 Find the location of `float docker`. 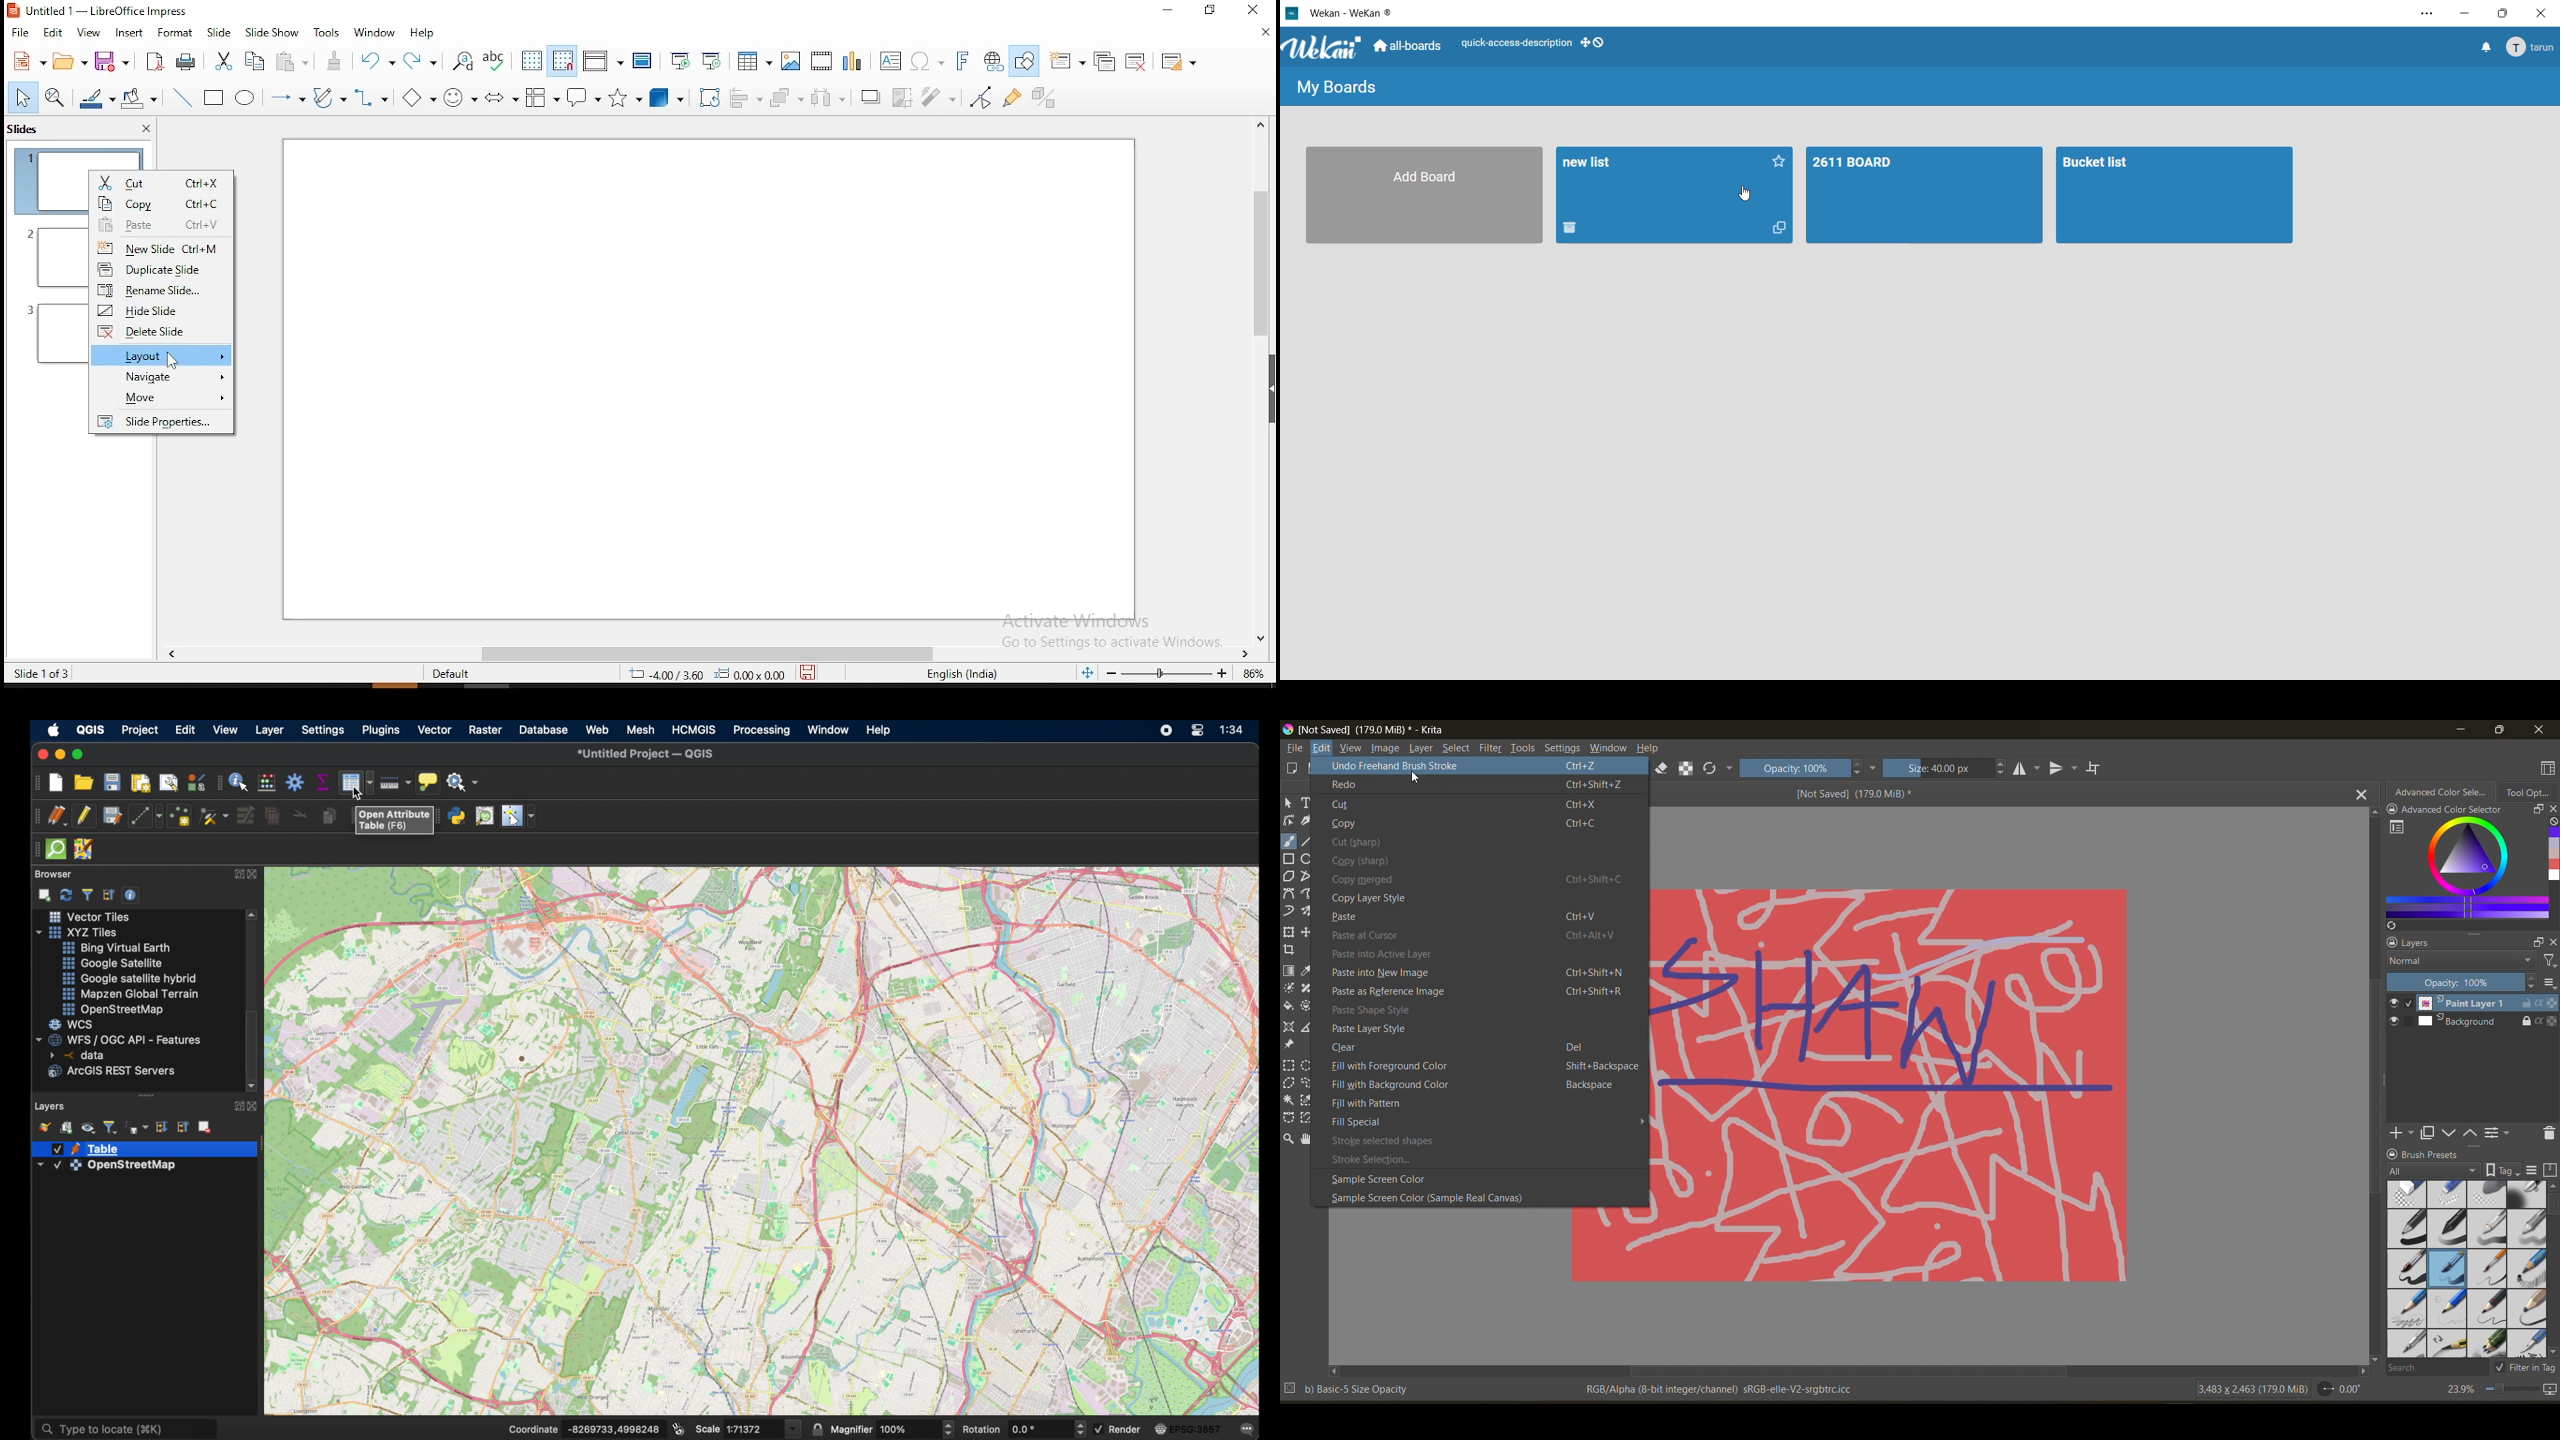

float docker is located at coordinates (2536, 941).